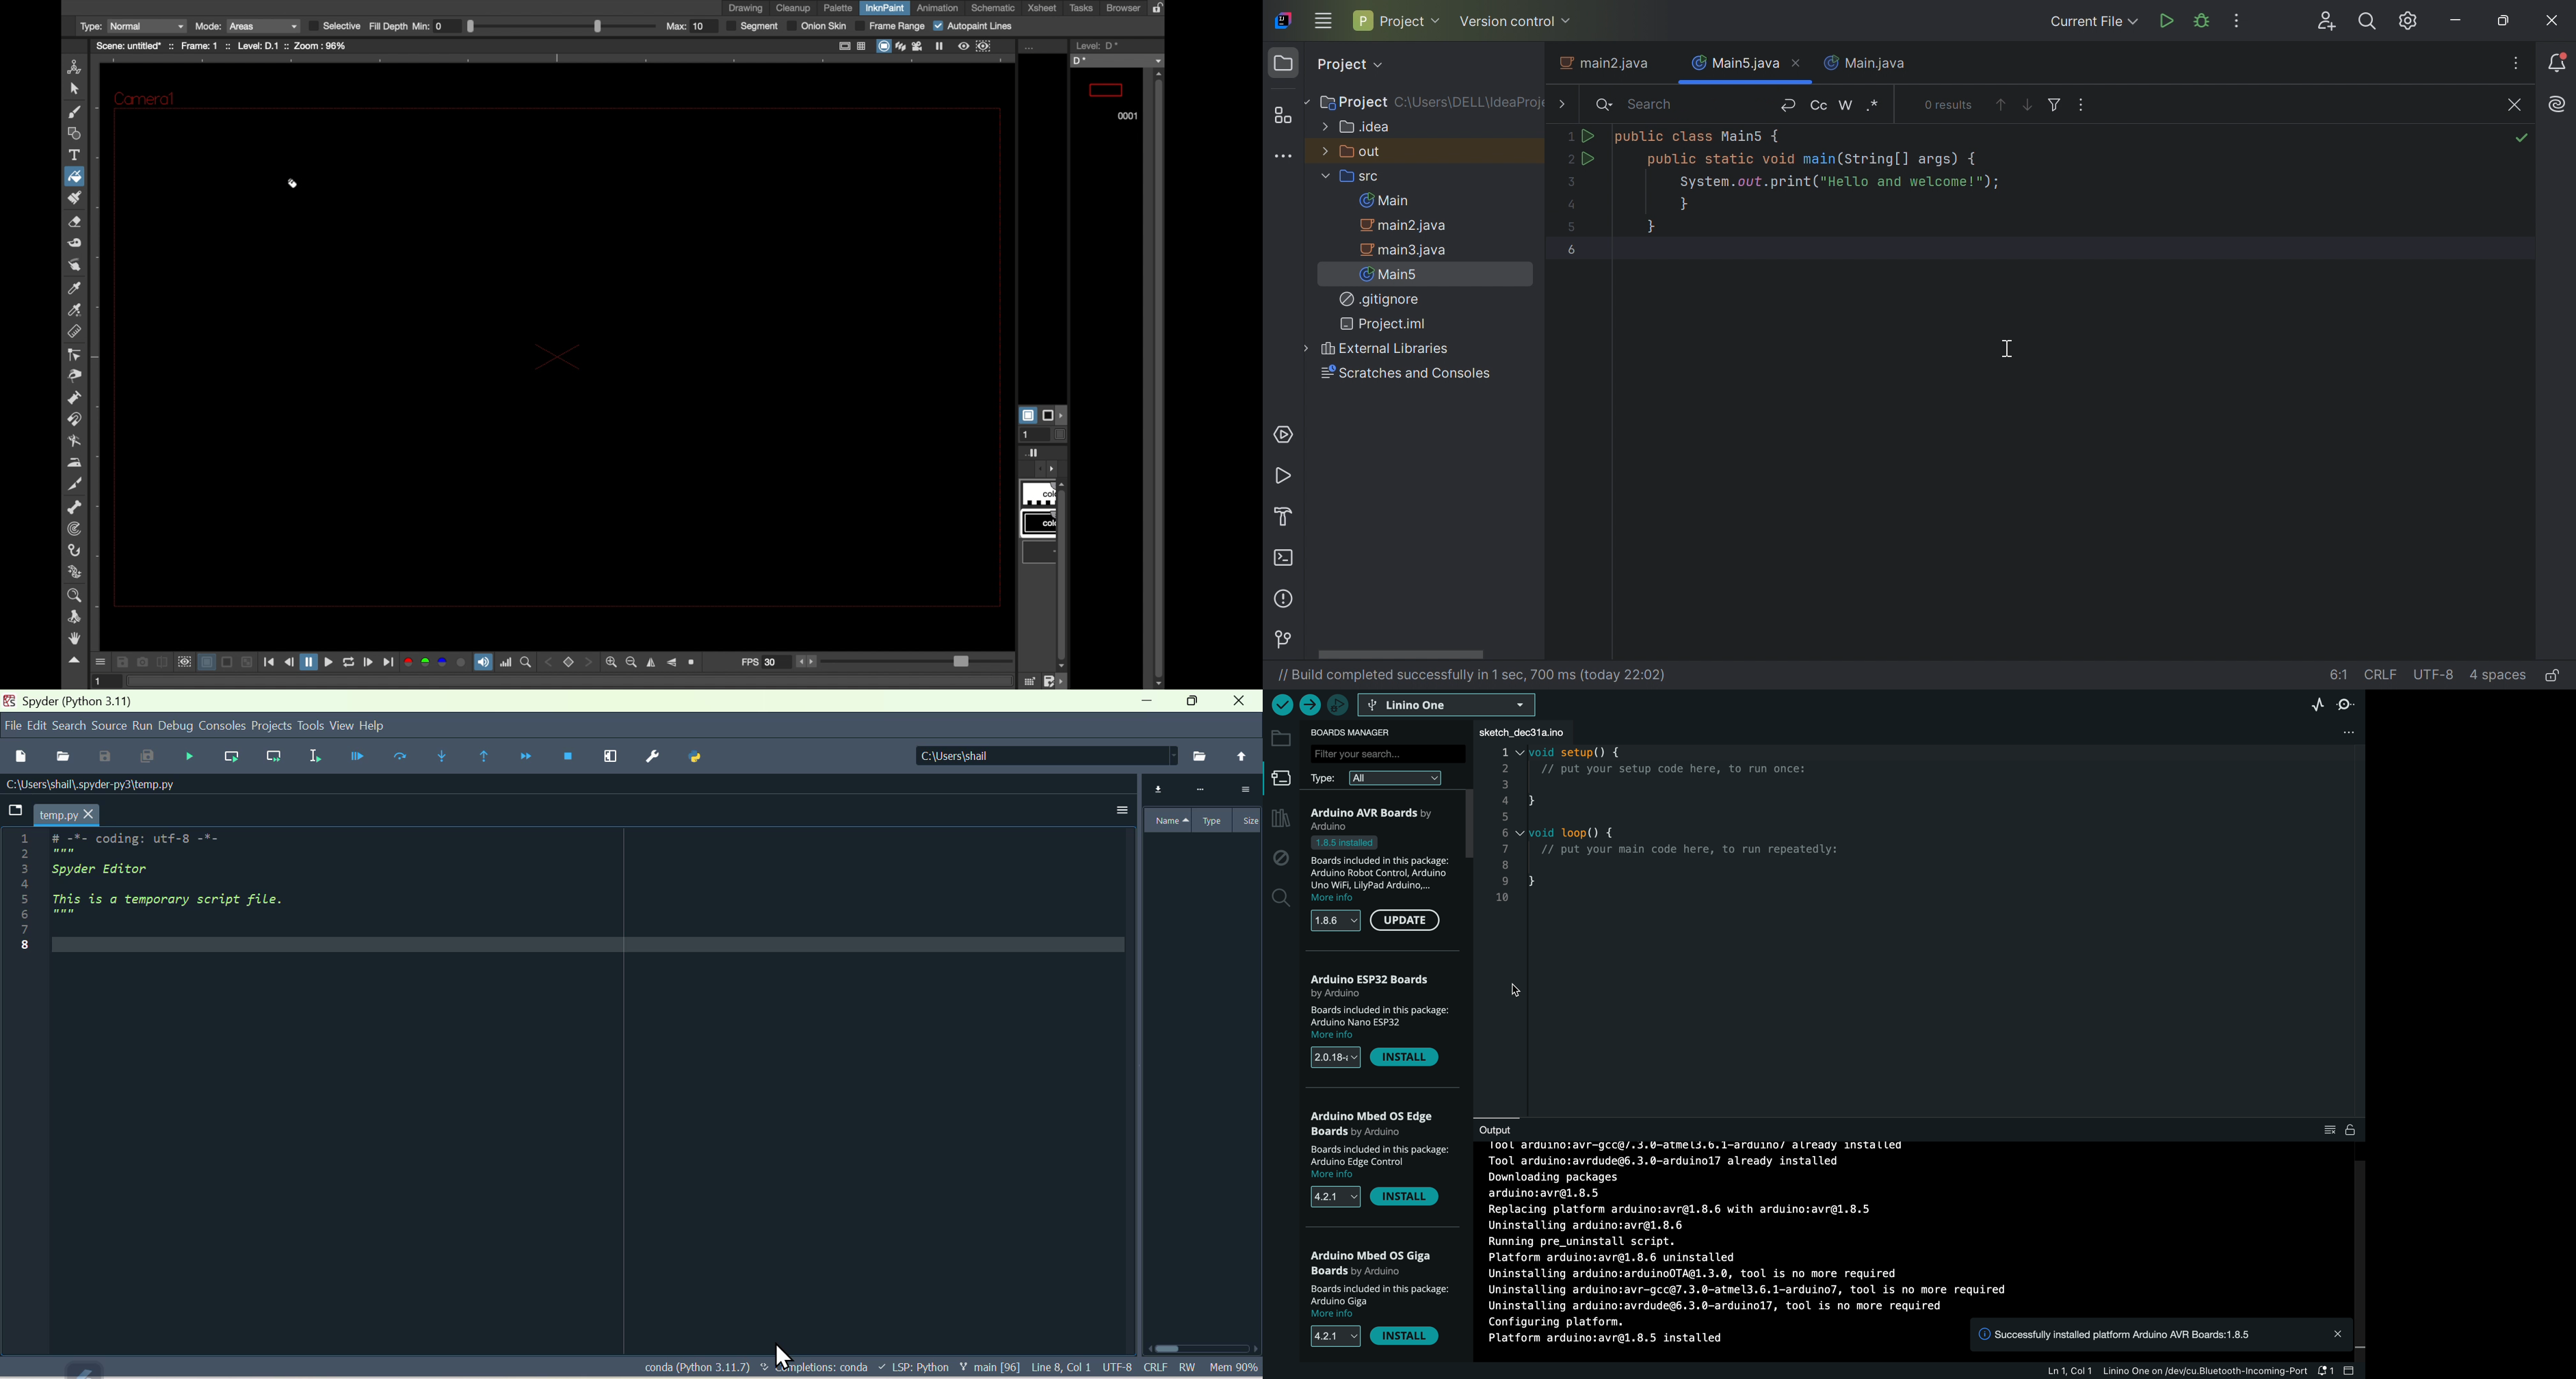 The image size is (2576, 1400). Describe the element at coordinates (312, 757) in the screenshot. I see `Run selection` at that location.